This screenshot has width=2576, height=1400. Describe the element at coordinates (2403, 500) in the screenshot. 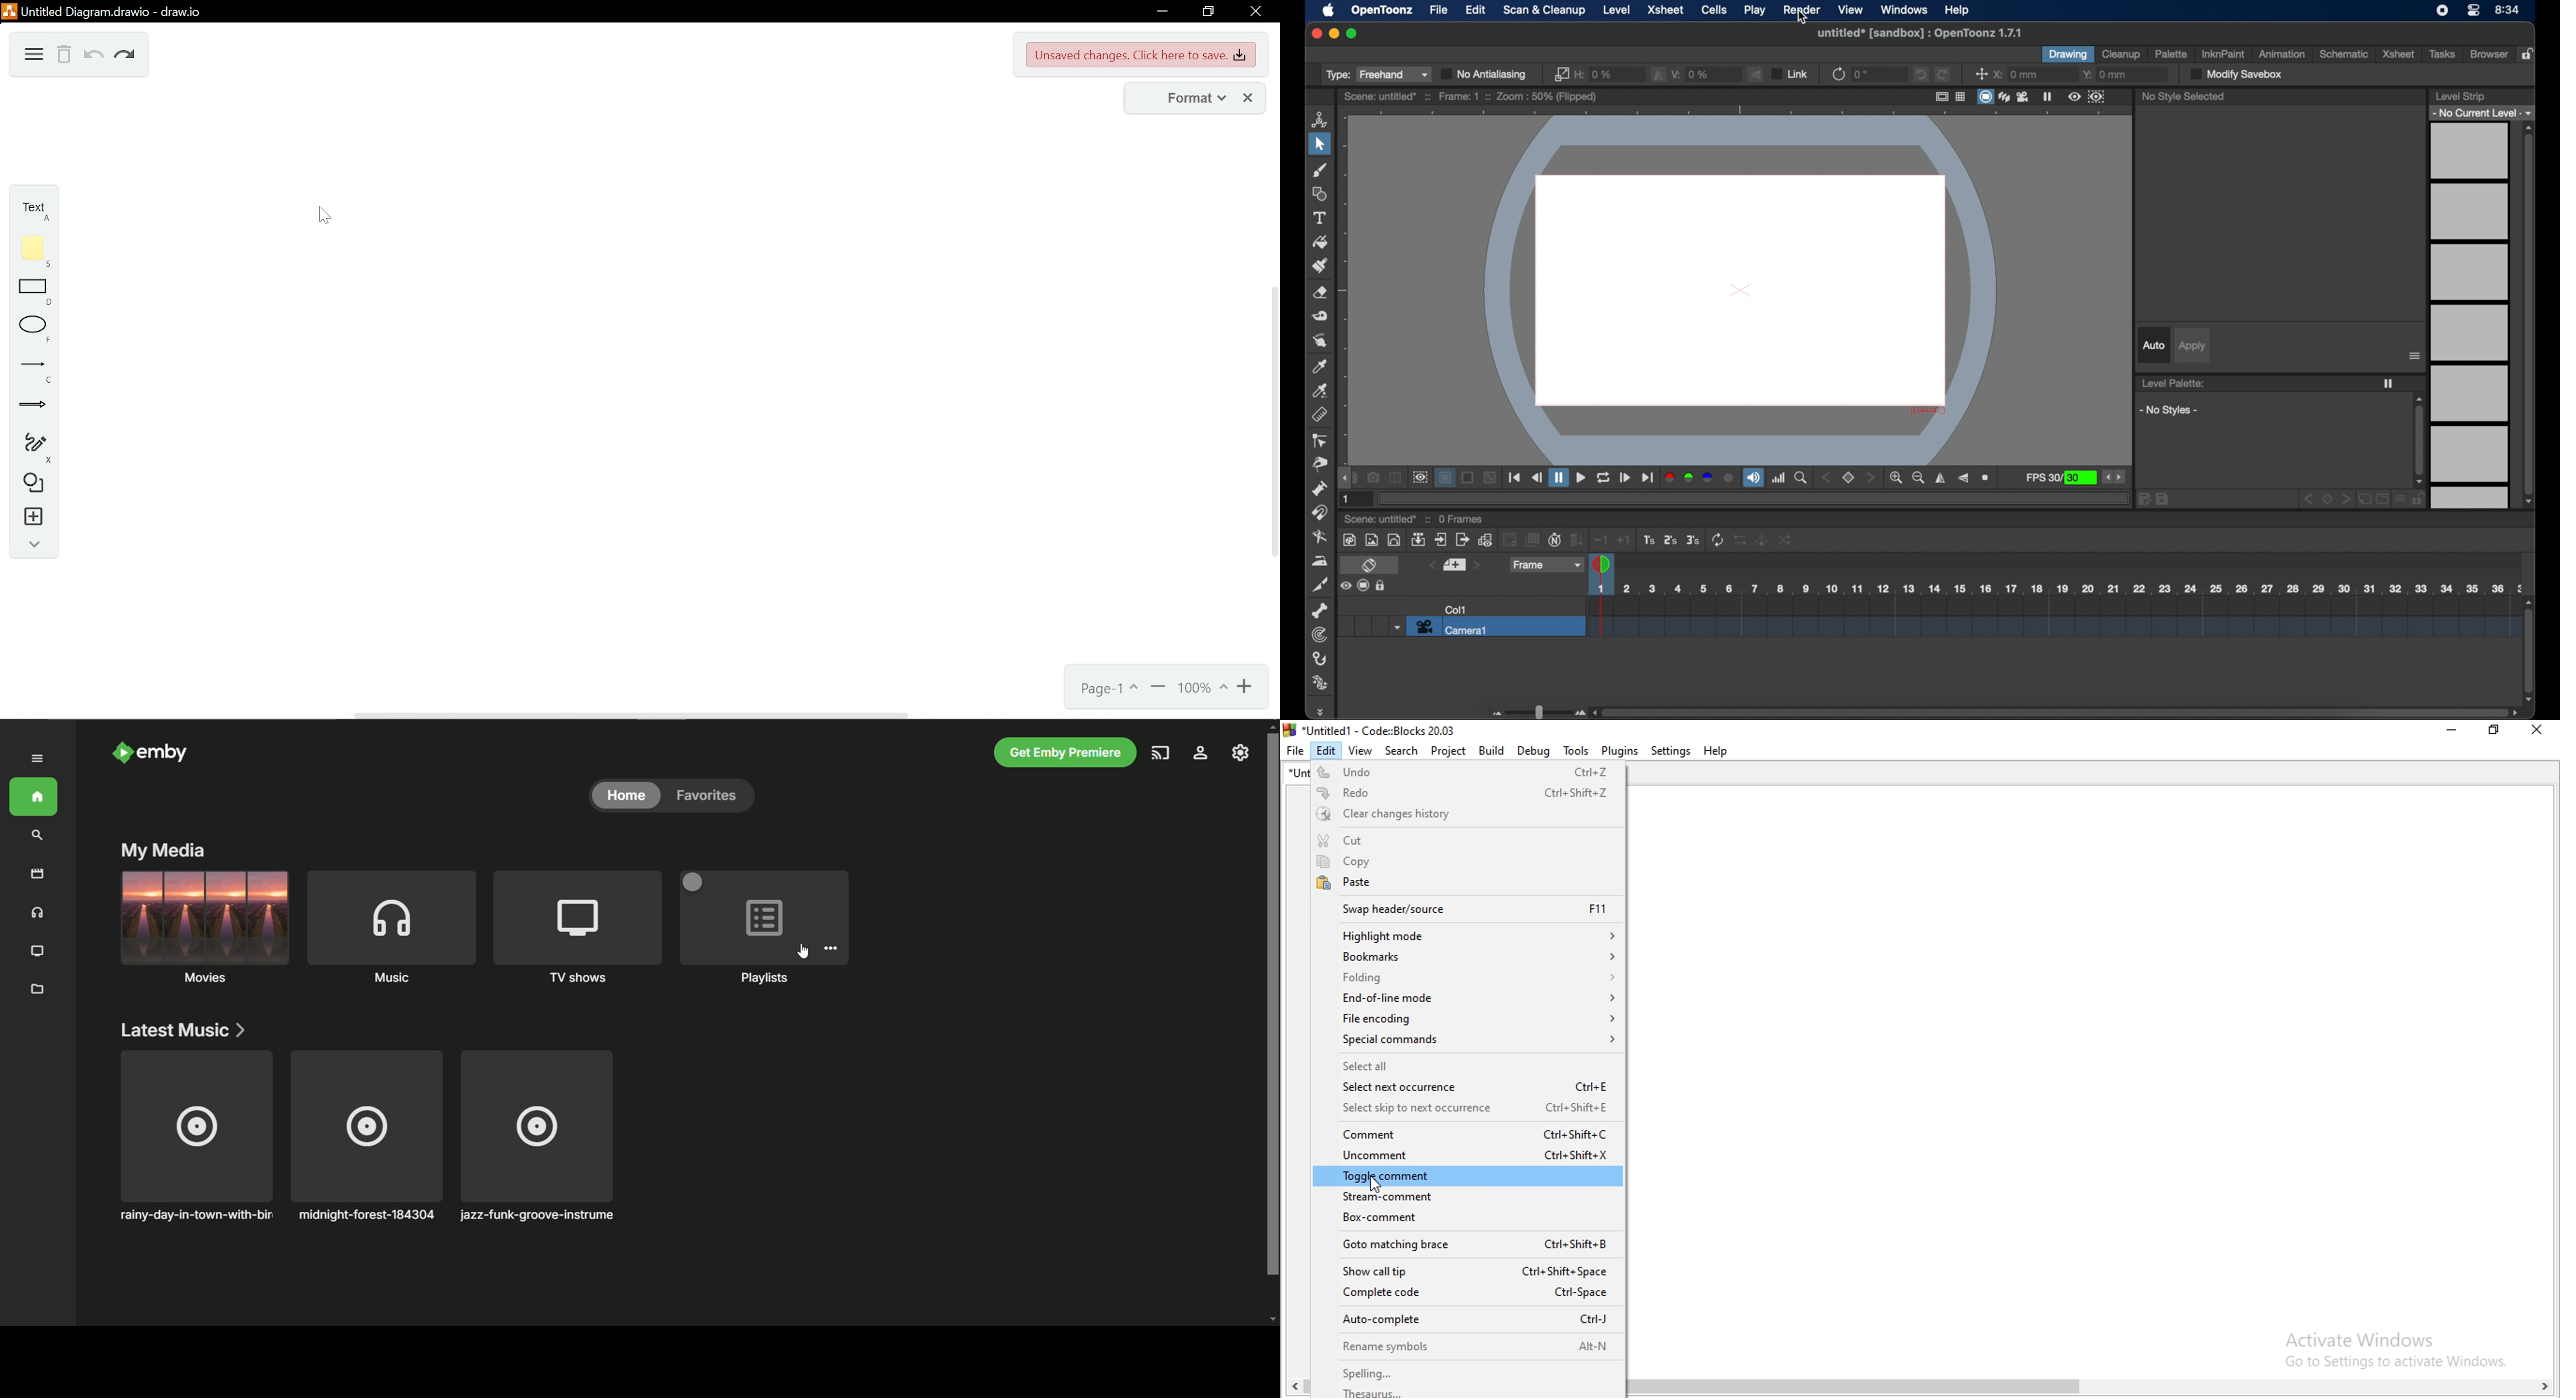

I see `` at that location.